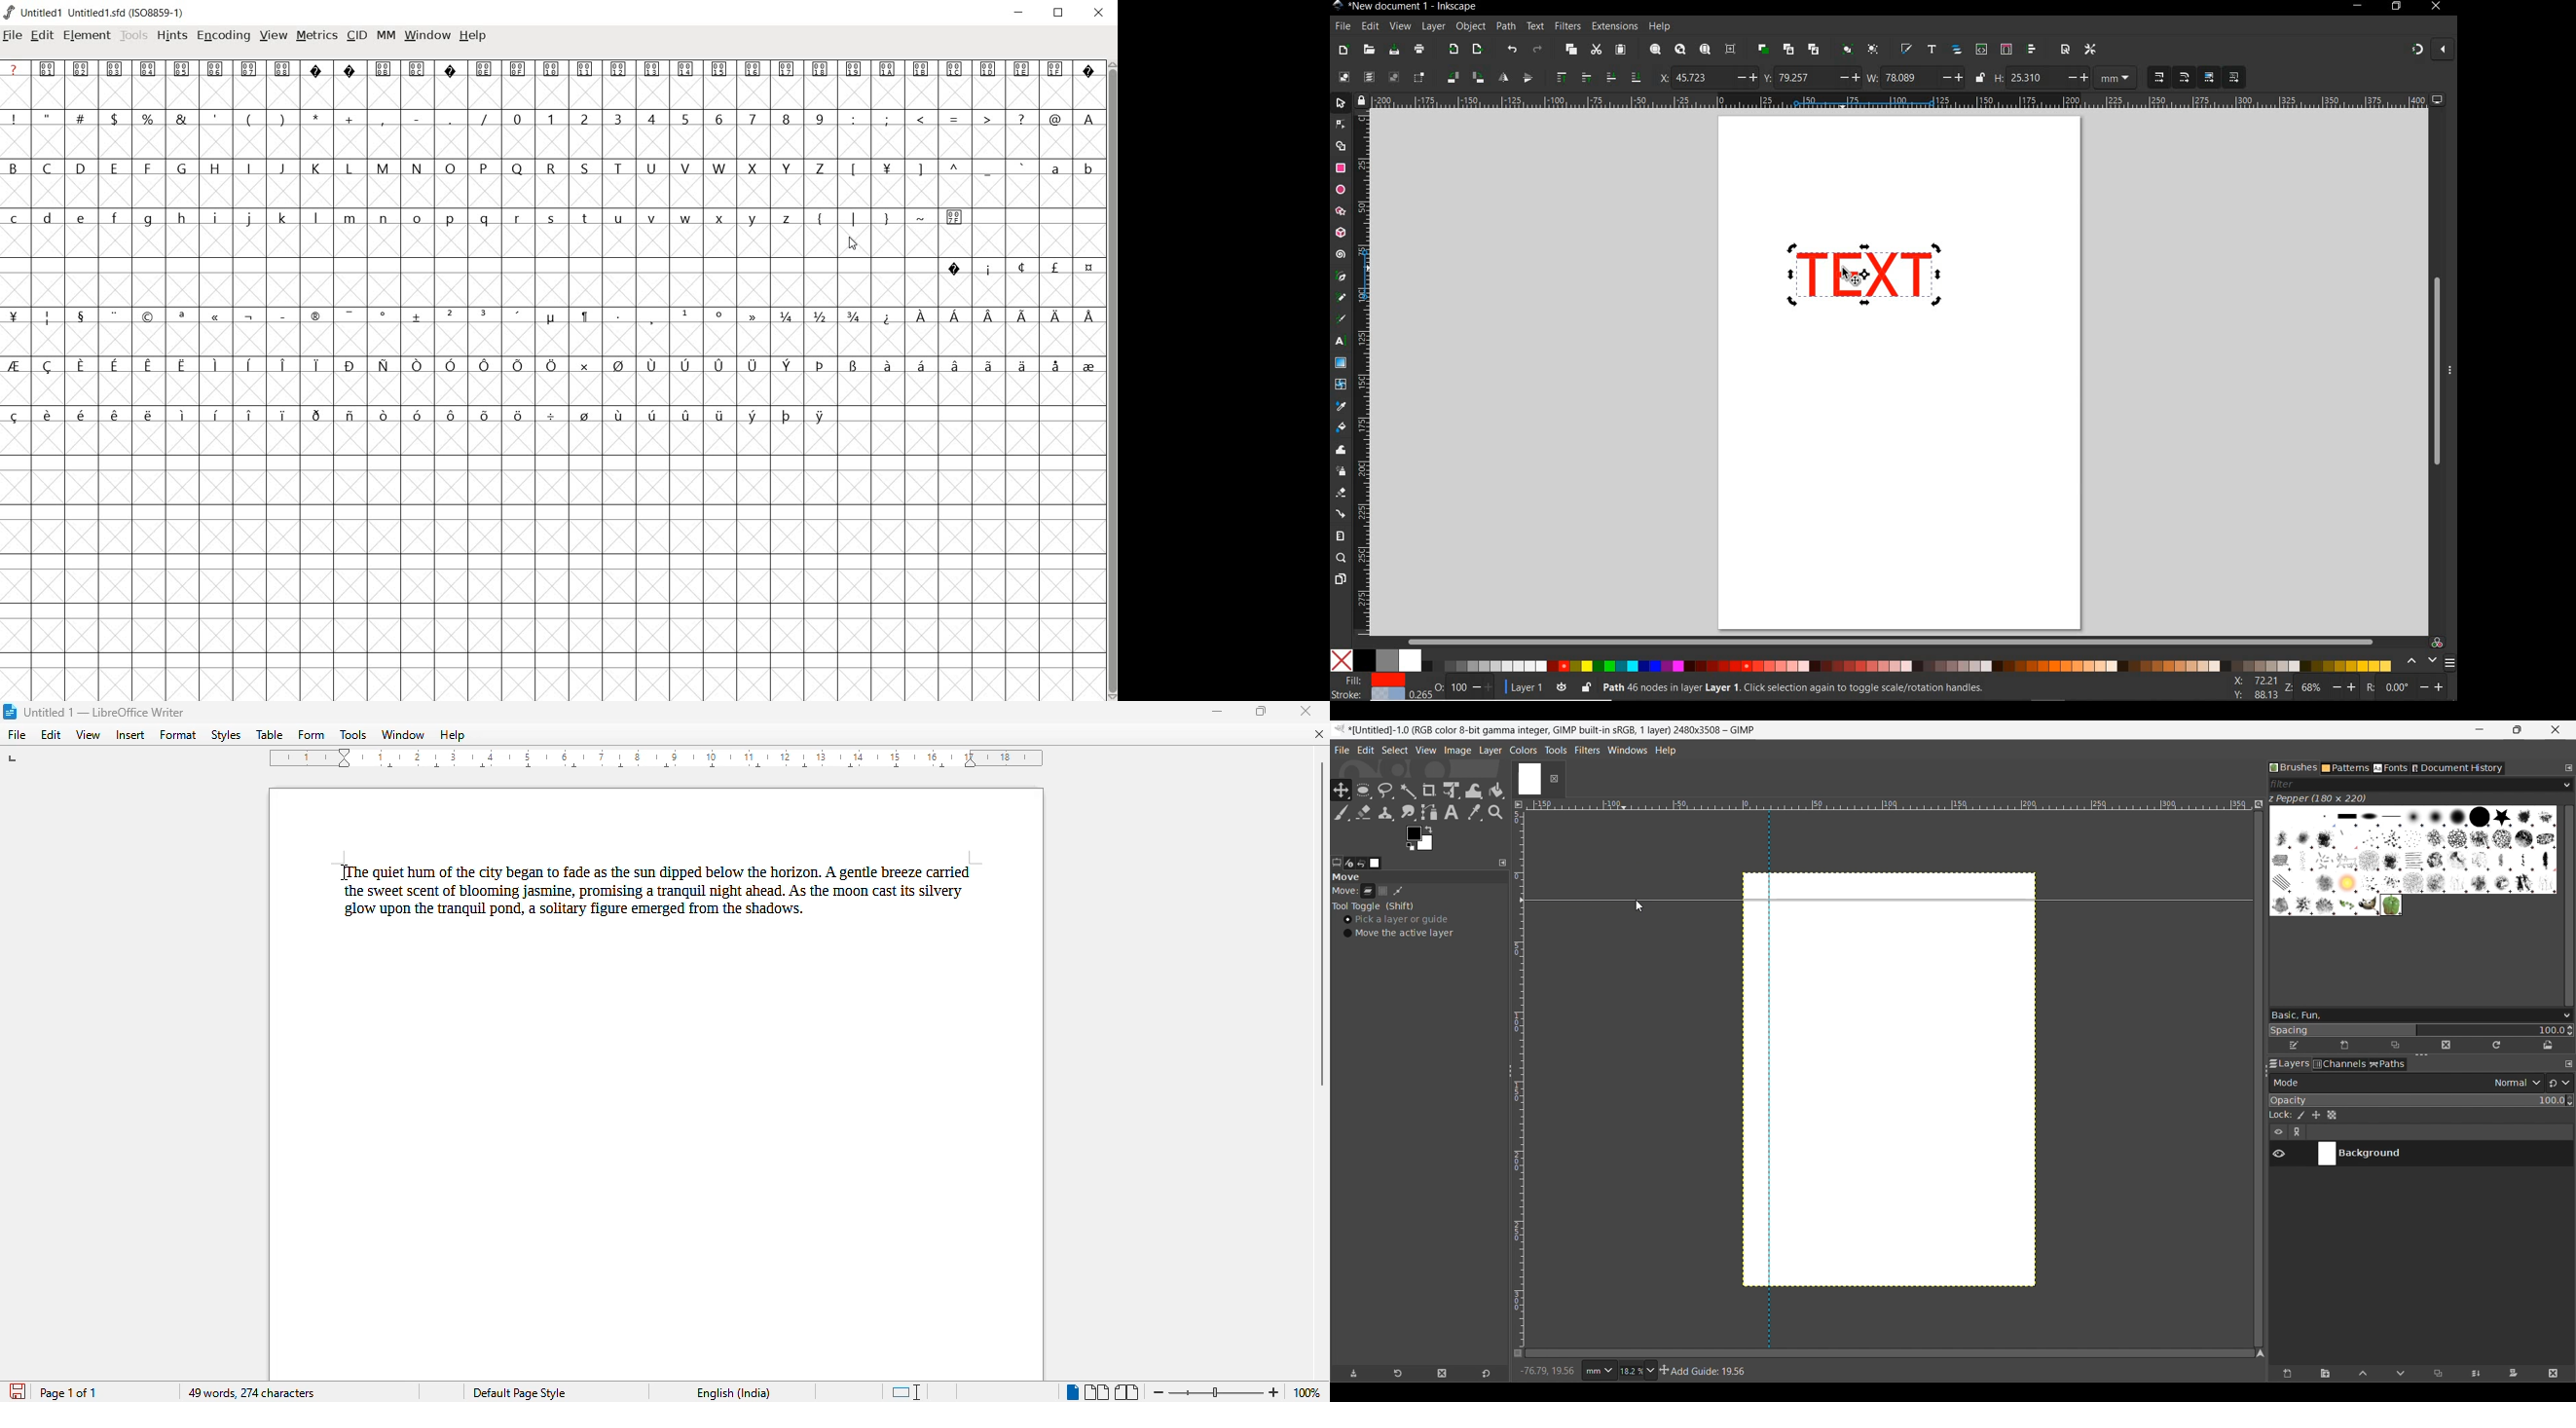 The image size is (2576, 1428). What do you see at coordinates (1349, 863) in the screenshot?
I see `Device status` at bounding box center [1349, 863].